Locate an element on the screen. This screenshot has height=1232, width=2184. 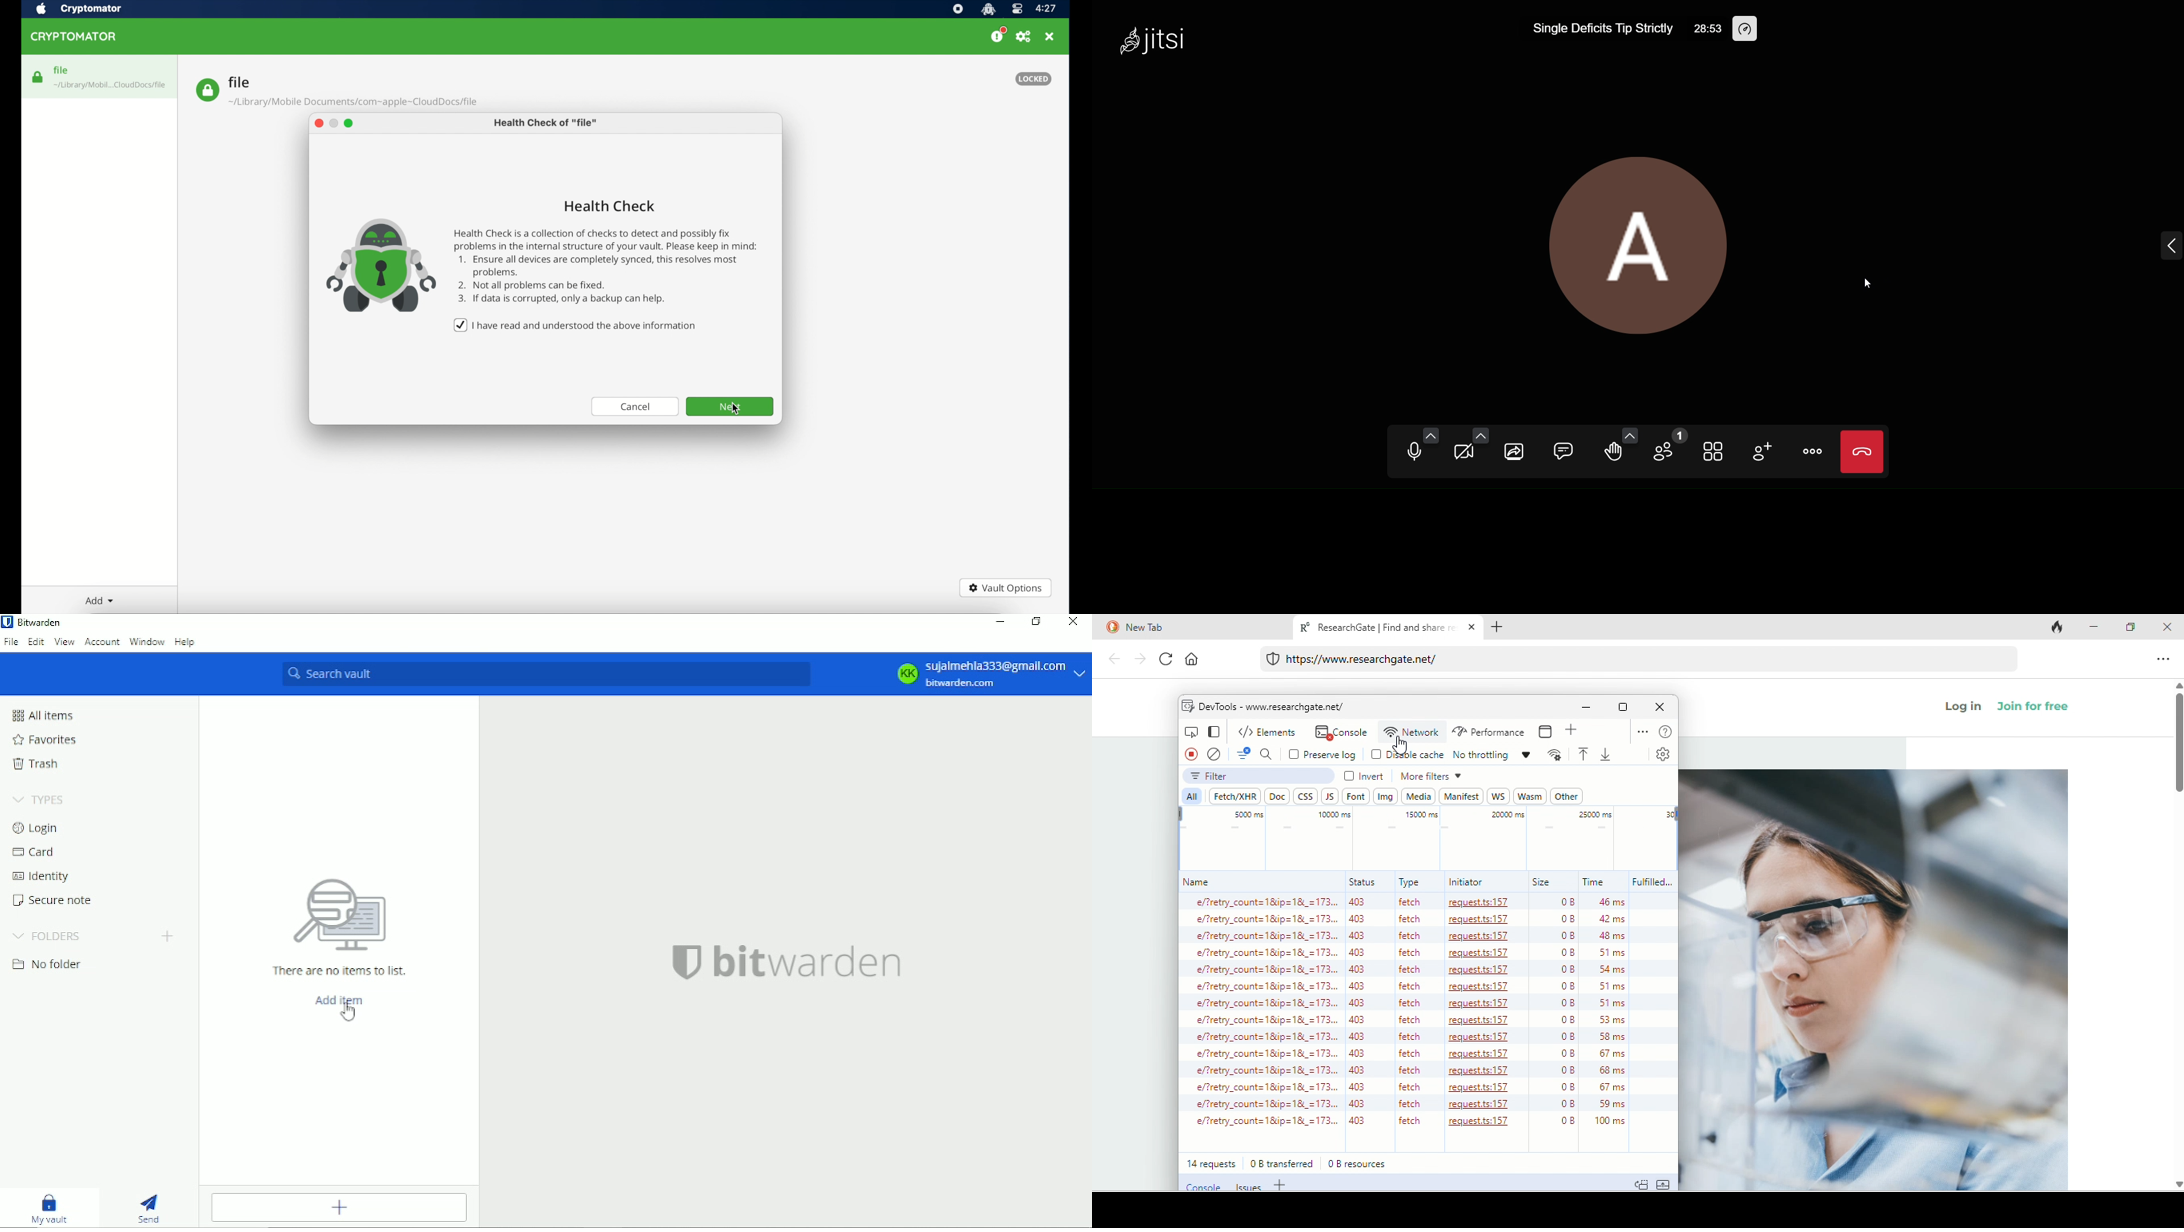
elements is located at coordinates (1269, 730).